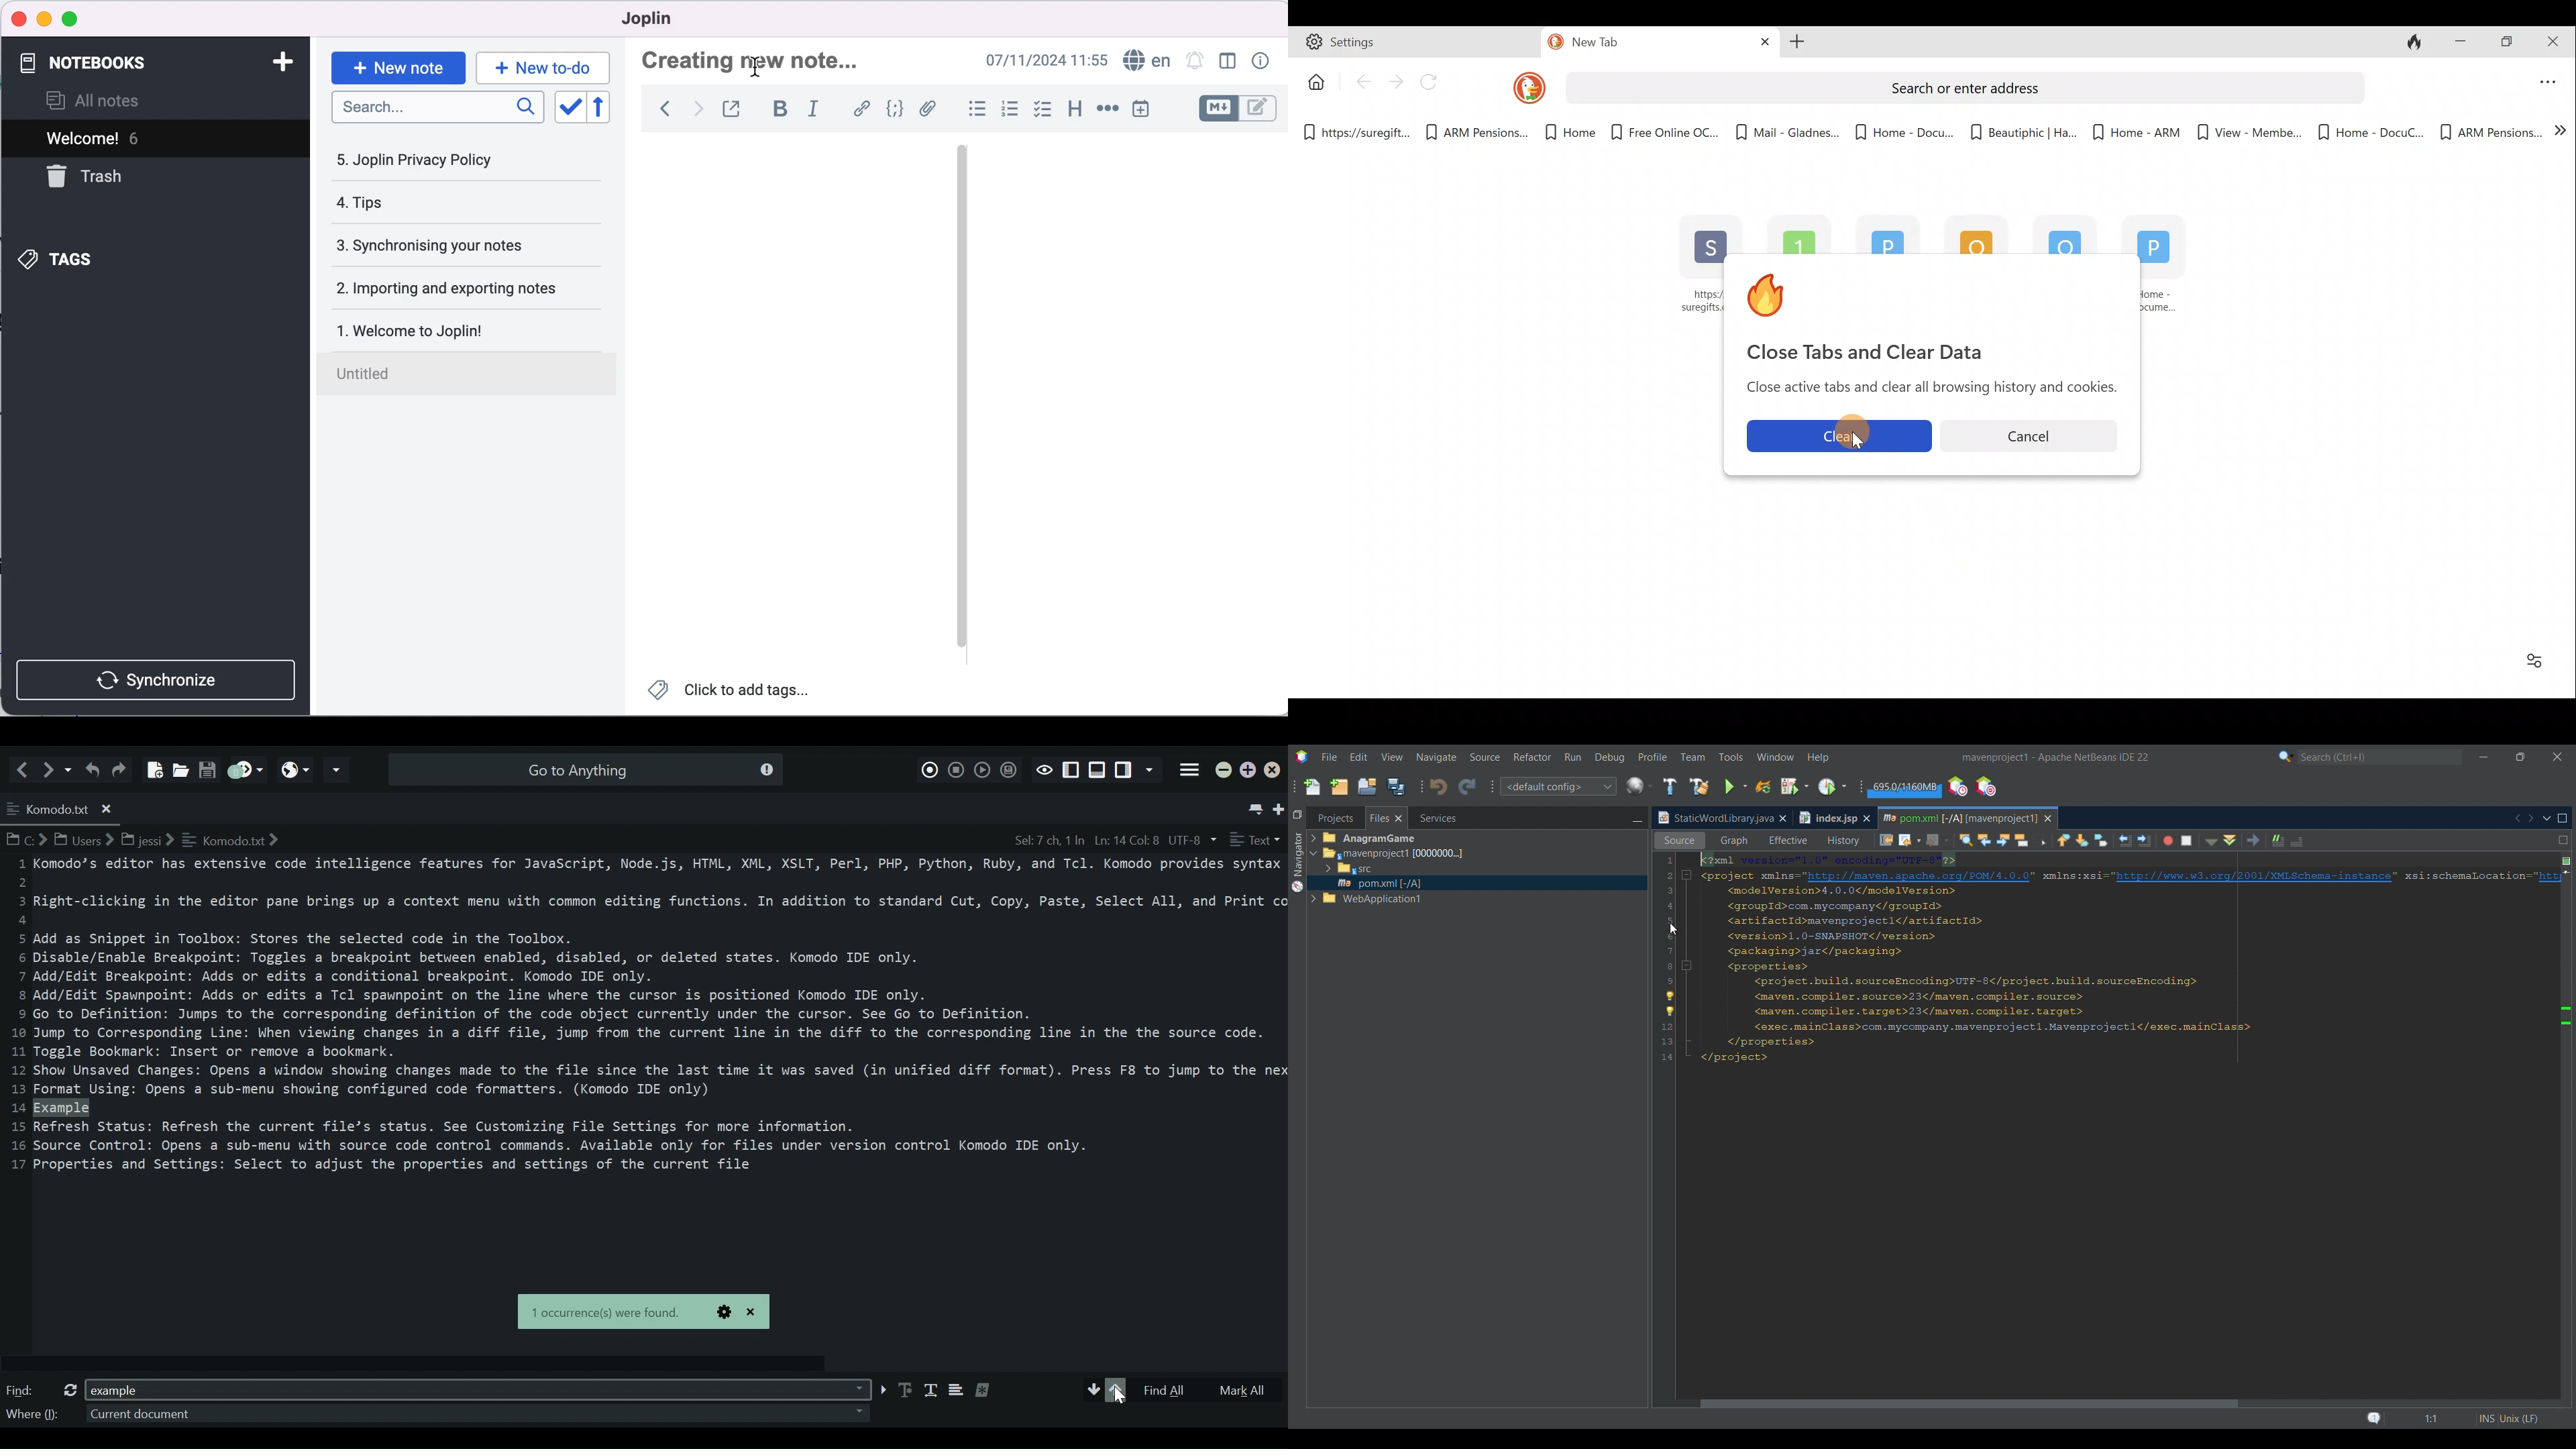  What do you see at coordinates (1259, 62) in the screenshot?
I see `note properties` at bounding box center [1259, 62].